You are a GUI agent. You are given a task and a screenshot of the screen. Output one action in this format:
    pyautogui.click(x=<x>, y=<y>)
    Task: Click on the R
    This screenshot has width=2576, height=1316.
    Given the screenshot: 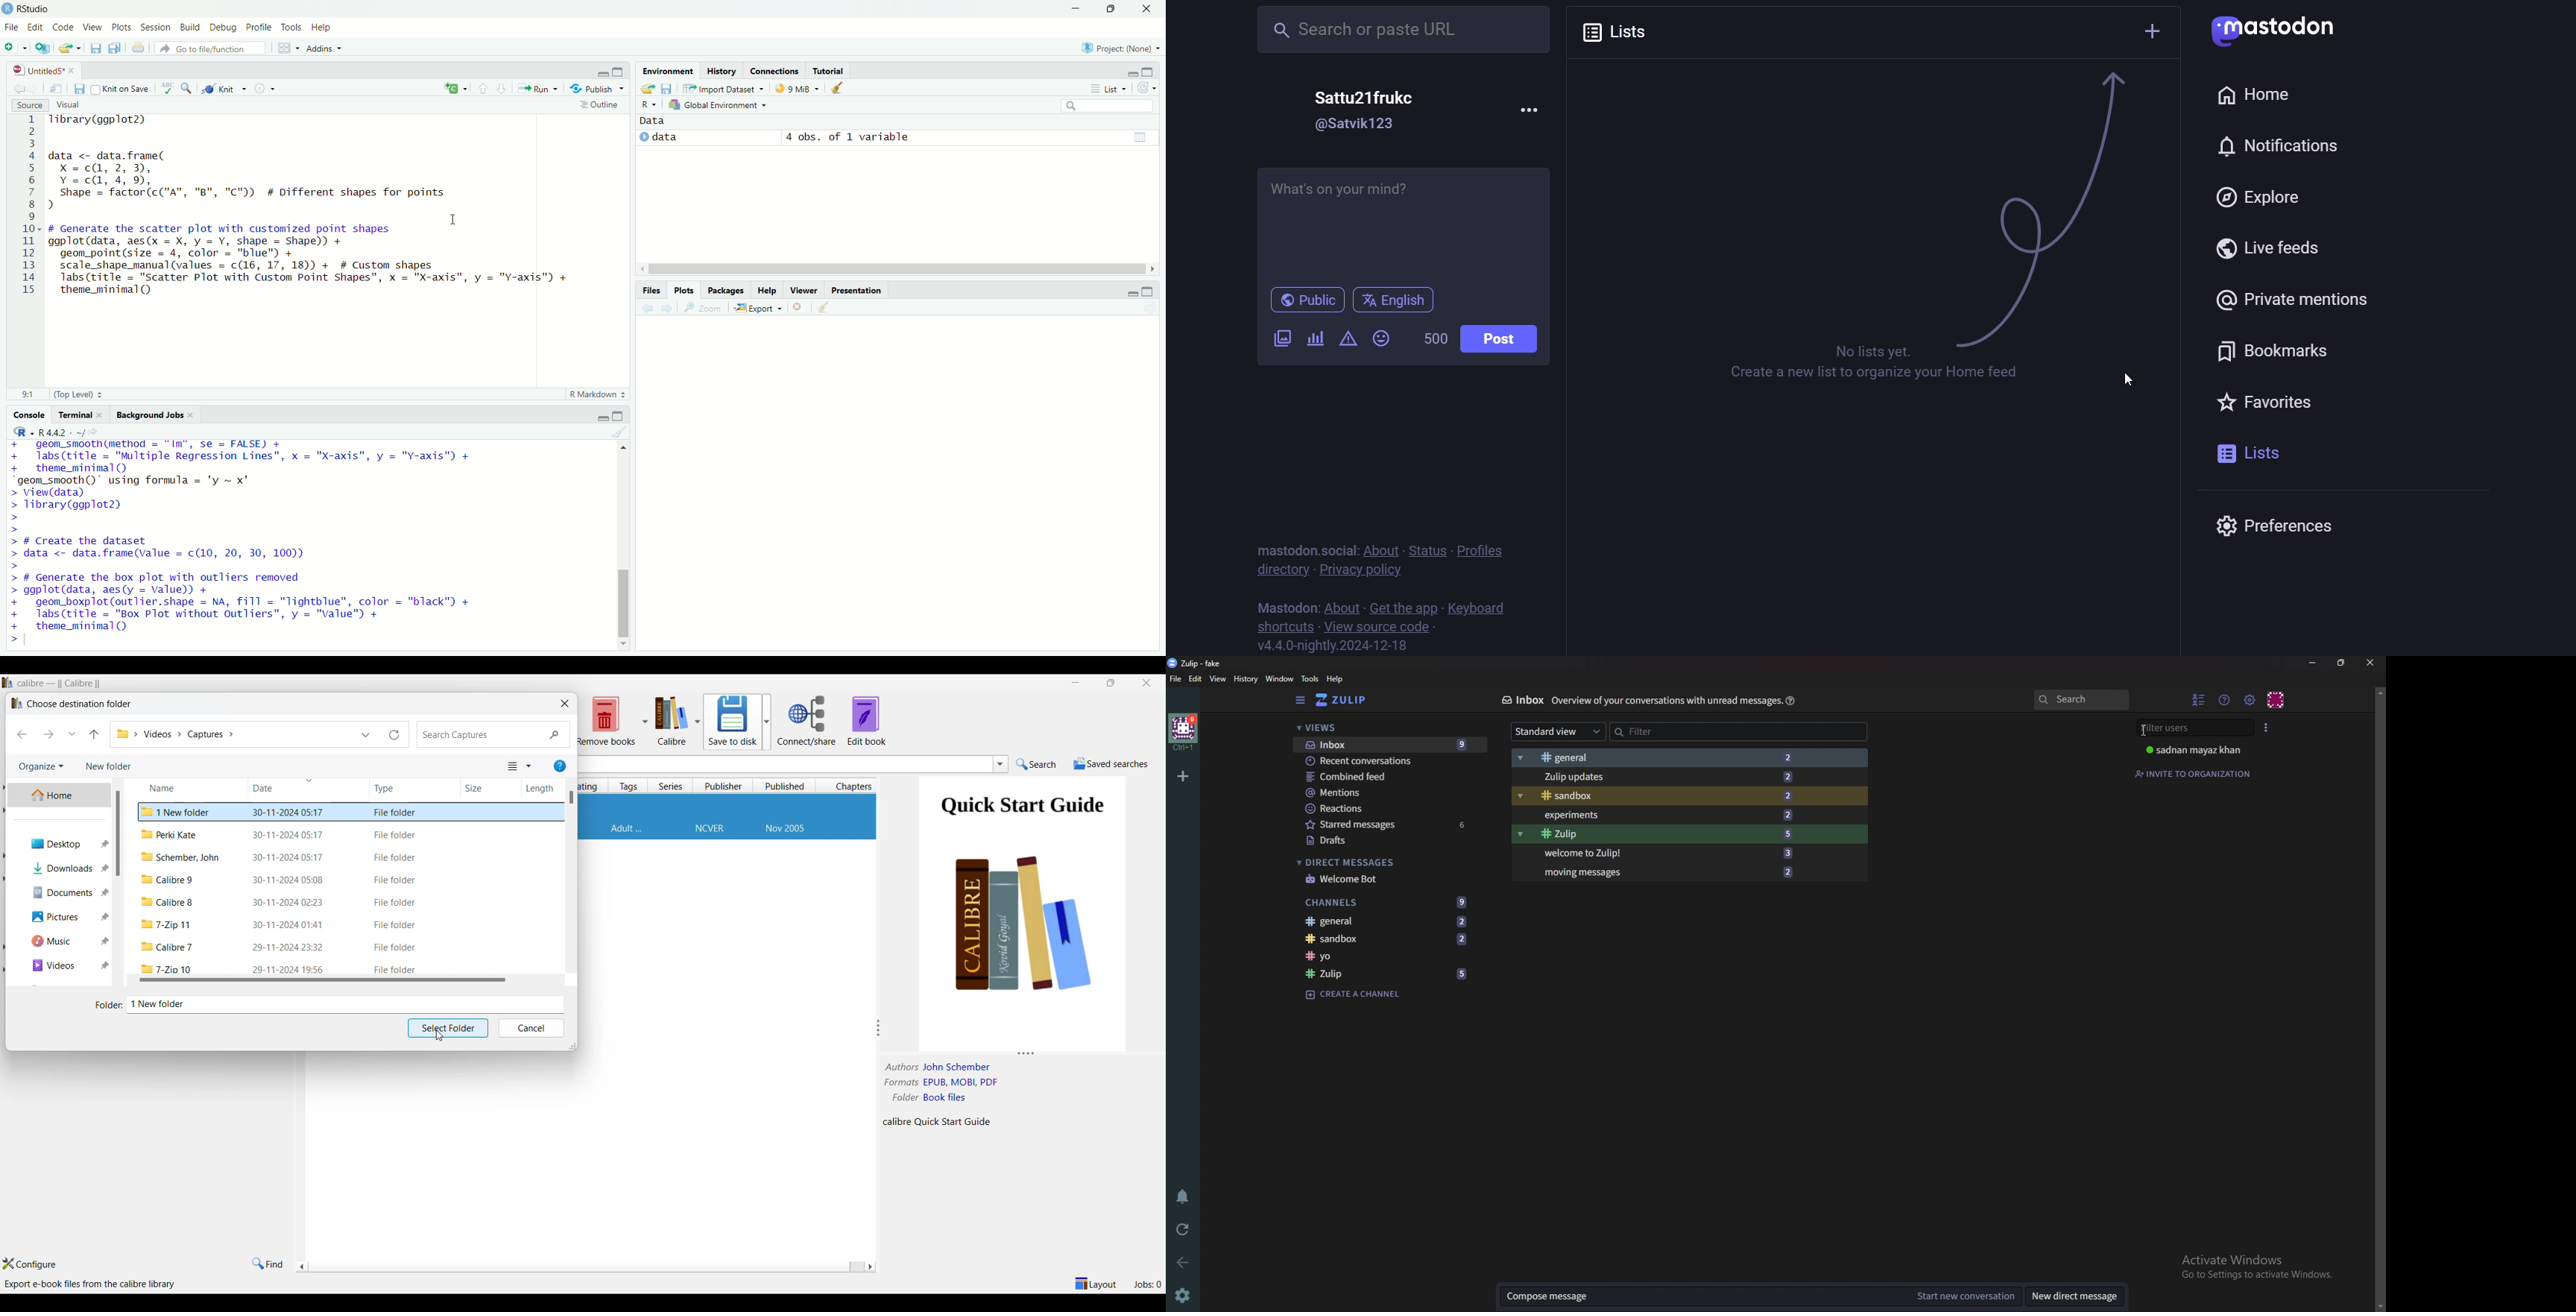 What is the action you would take?
    pyautogui.click(x=649, y=106)
    